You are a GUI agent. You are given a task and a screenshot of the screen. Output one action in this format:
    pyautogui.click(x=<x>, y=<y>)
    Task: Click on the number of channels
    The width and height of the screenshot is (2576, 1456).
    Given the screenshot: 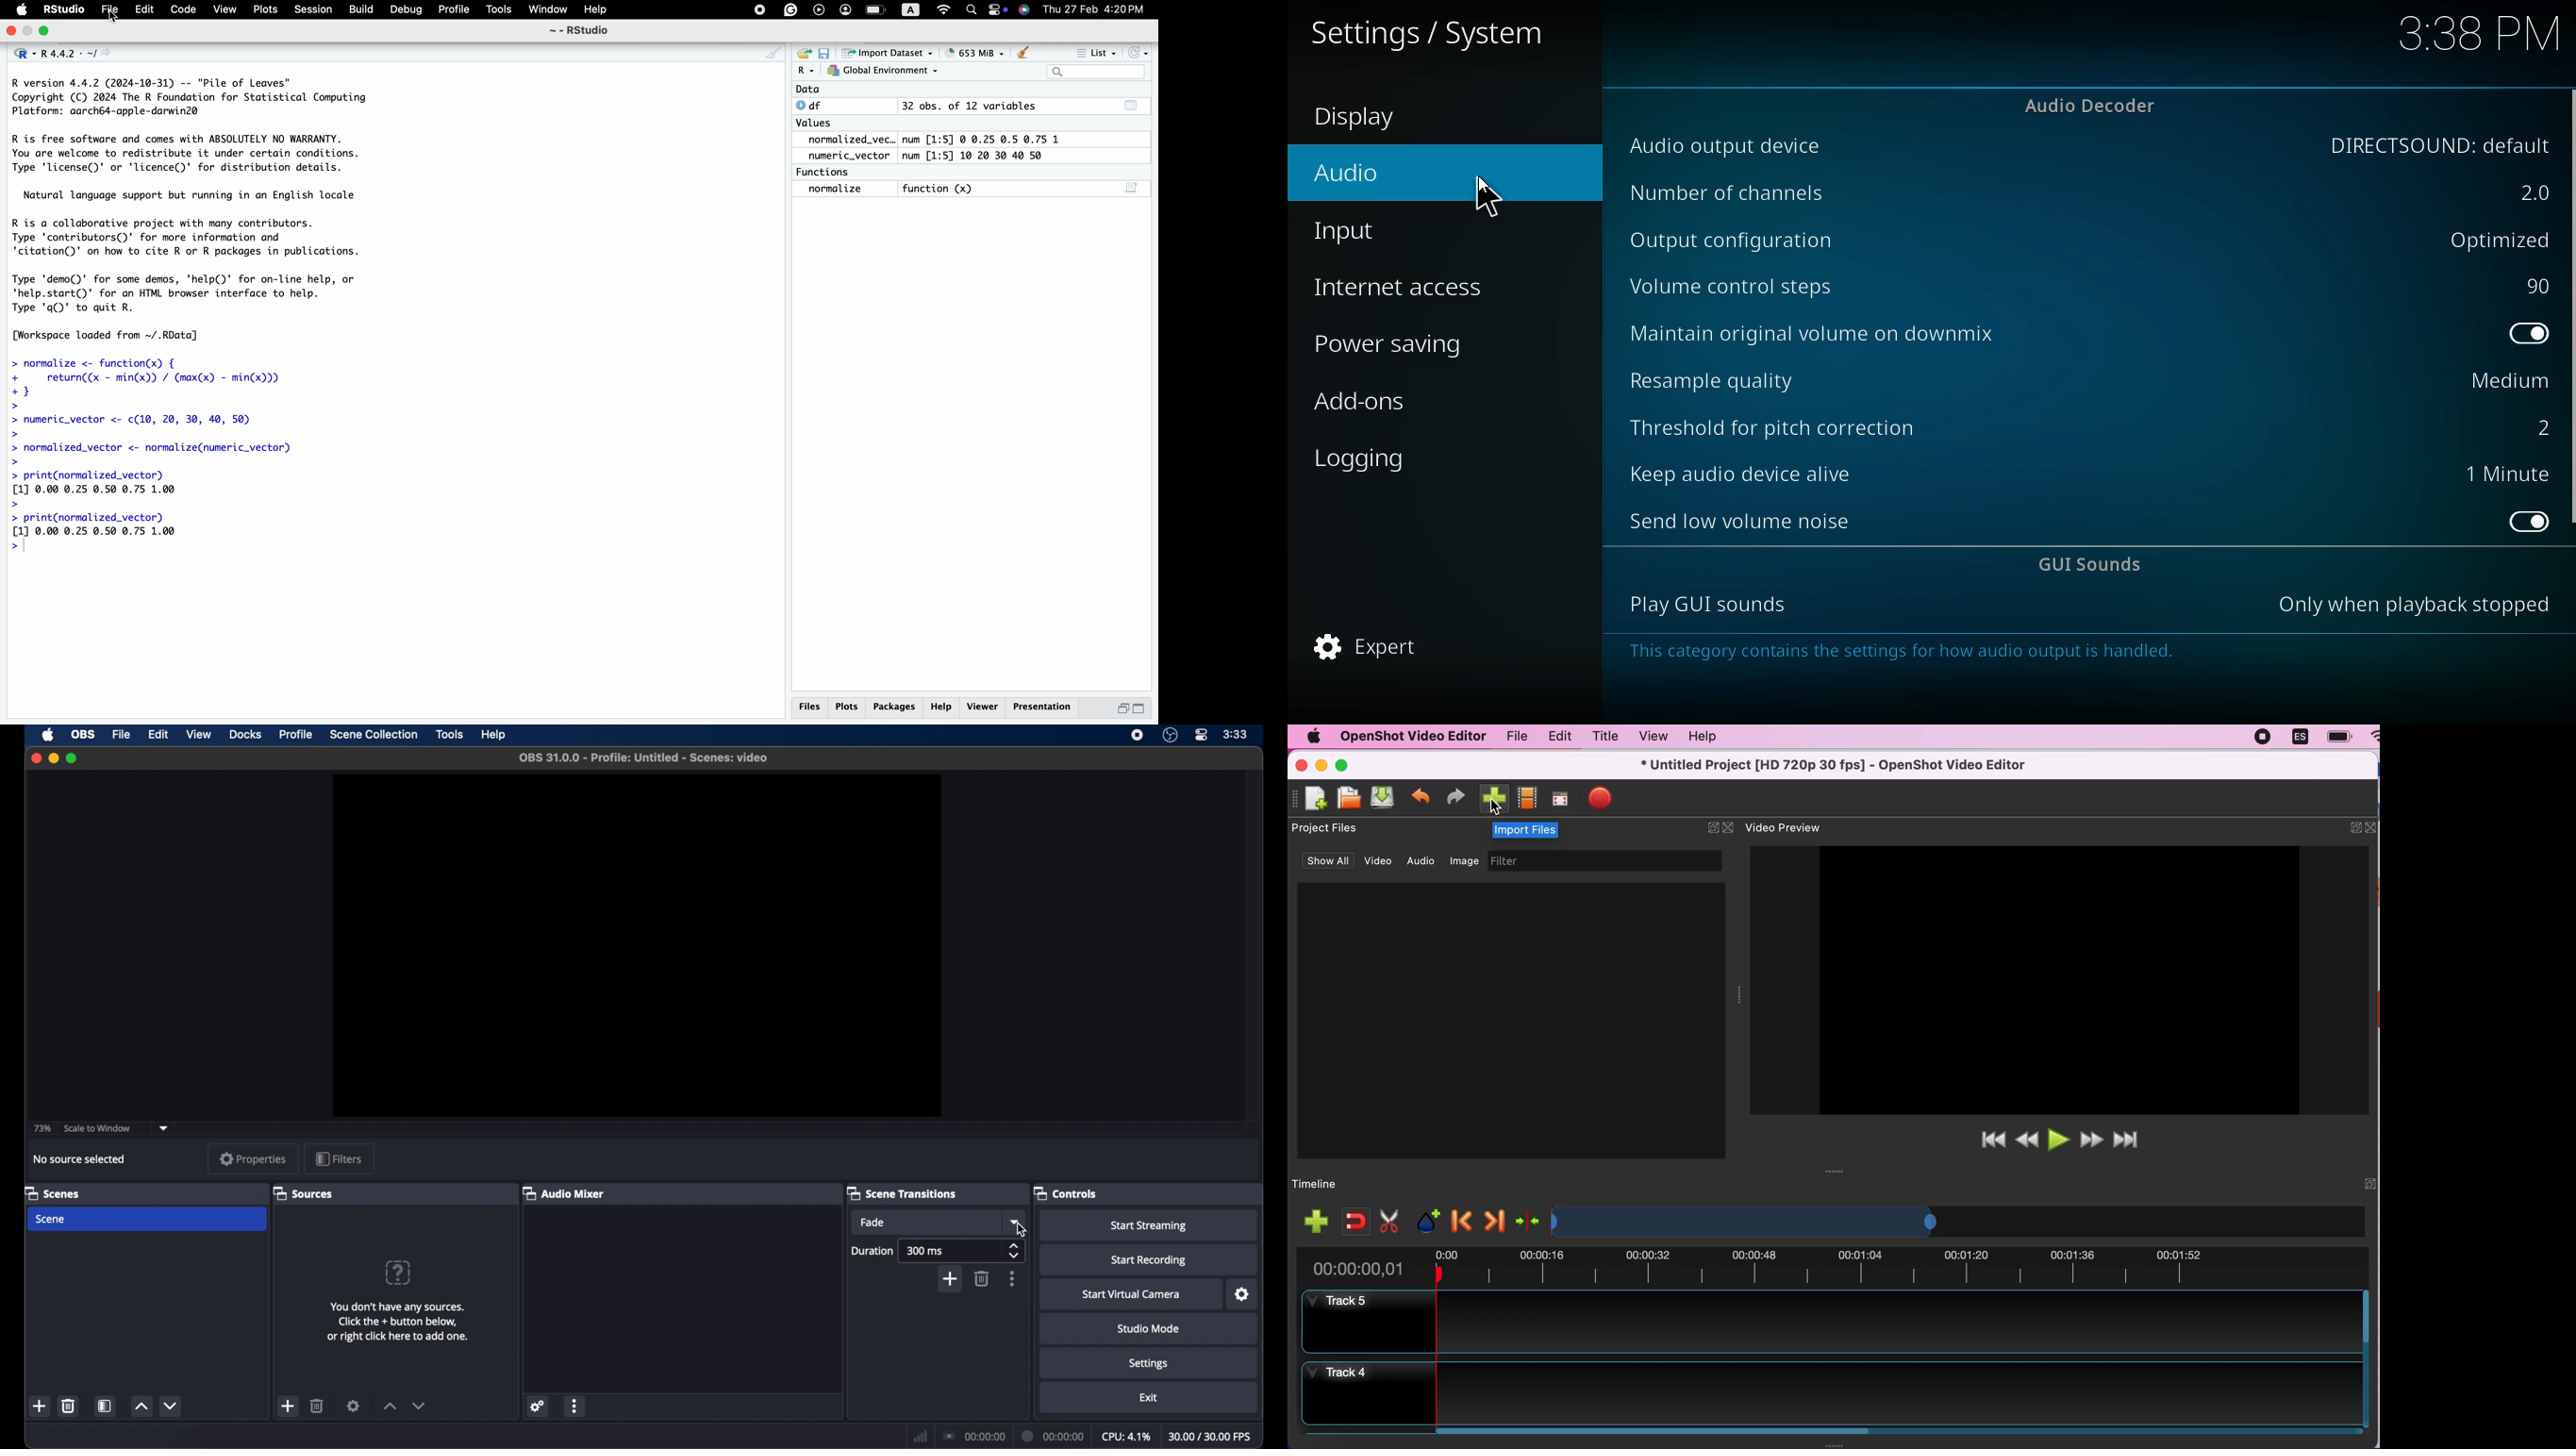 What is the action you would take?
    pyautogui.click(x=1748, y=194)
    